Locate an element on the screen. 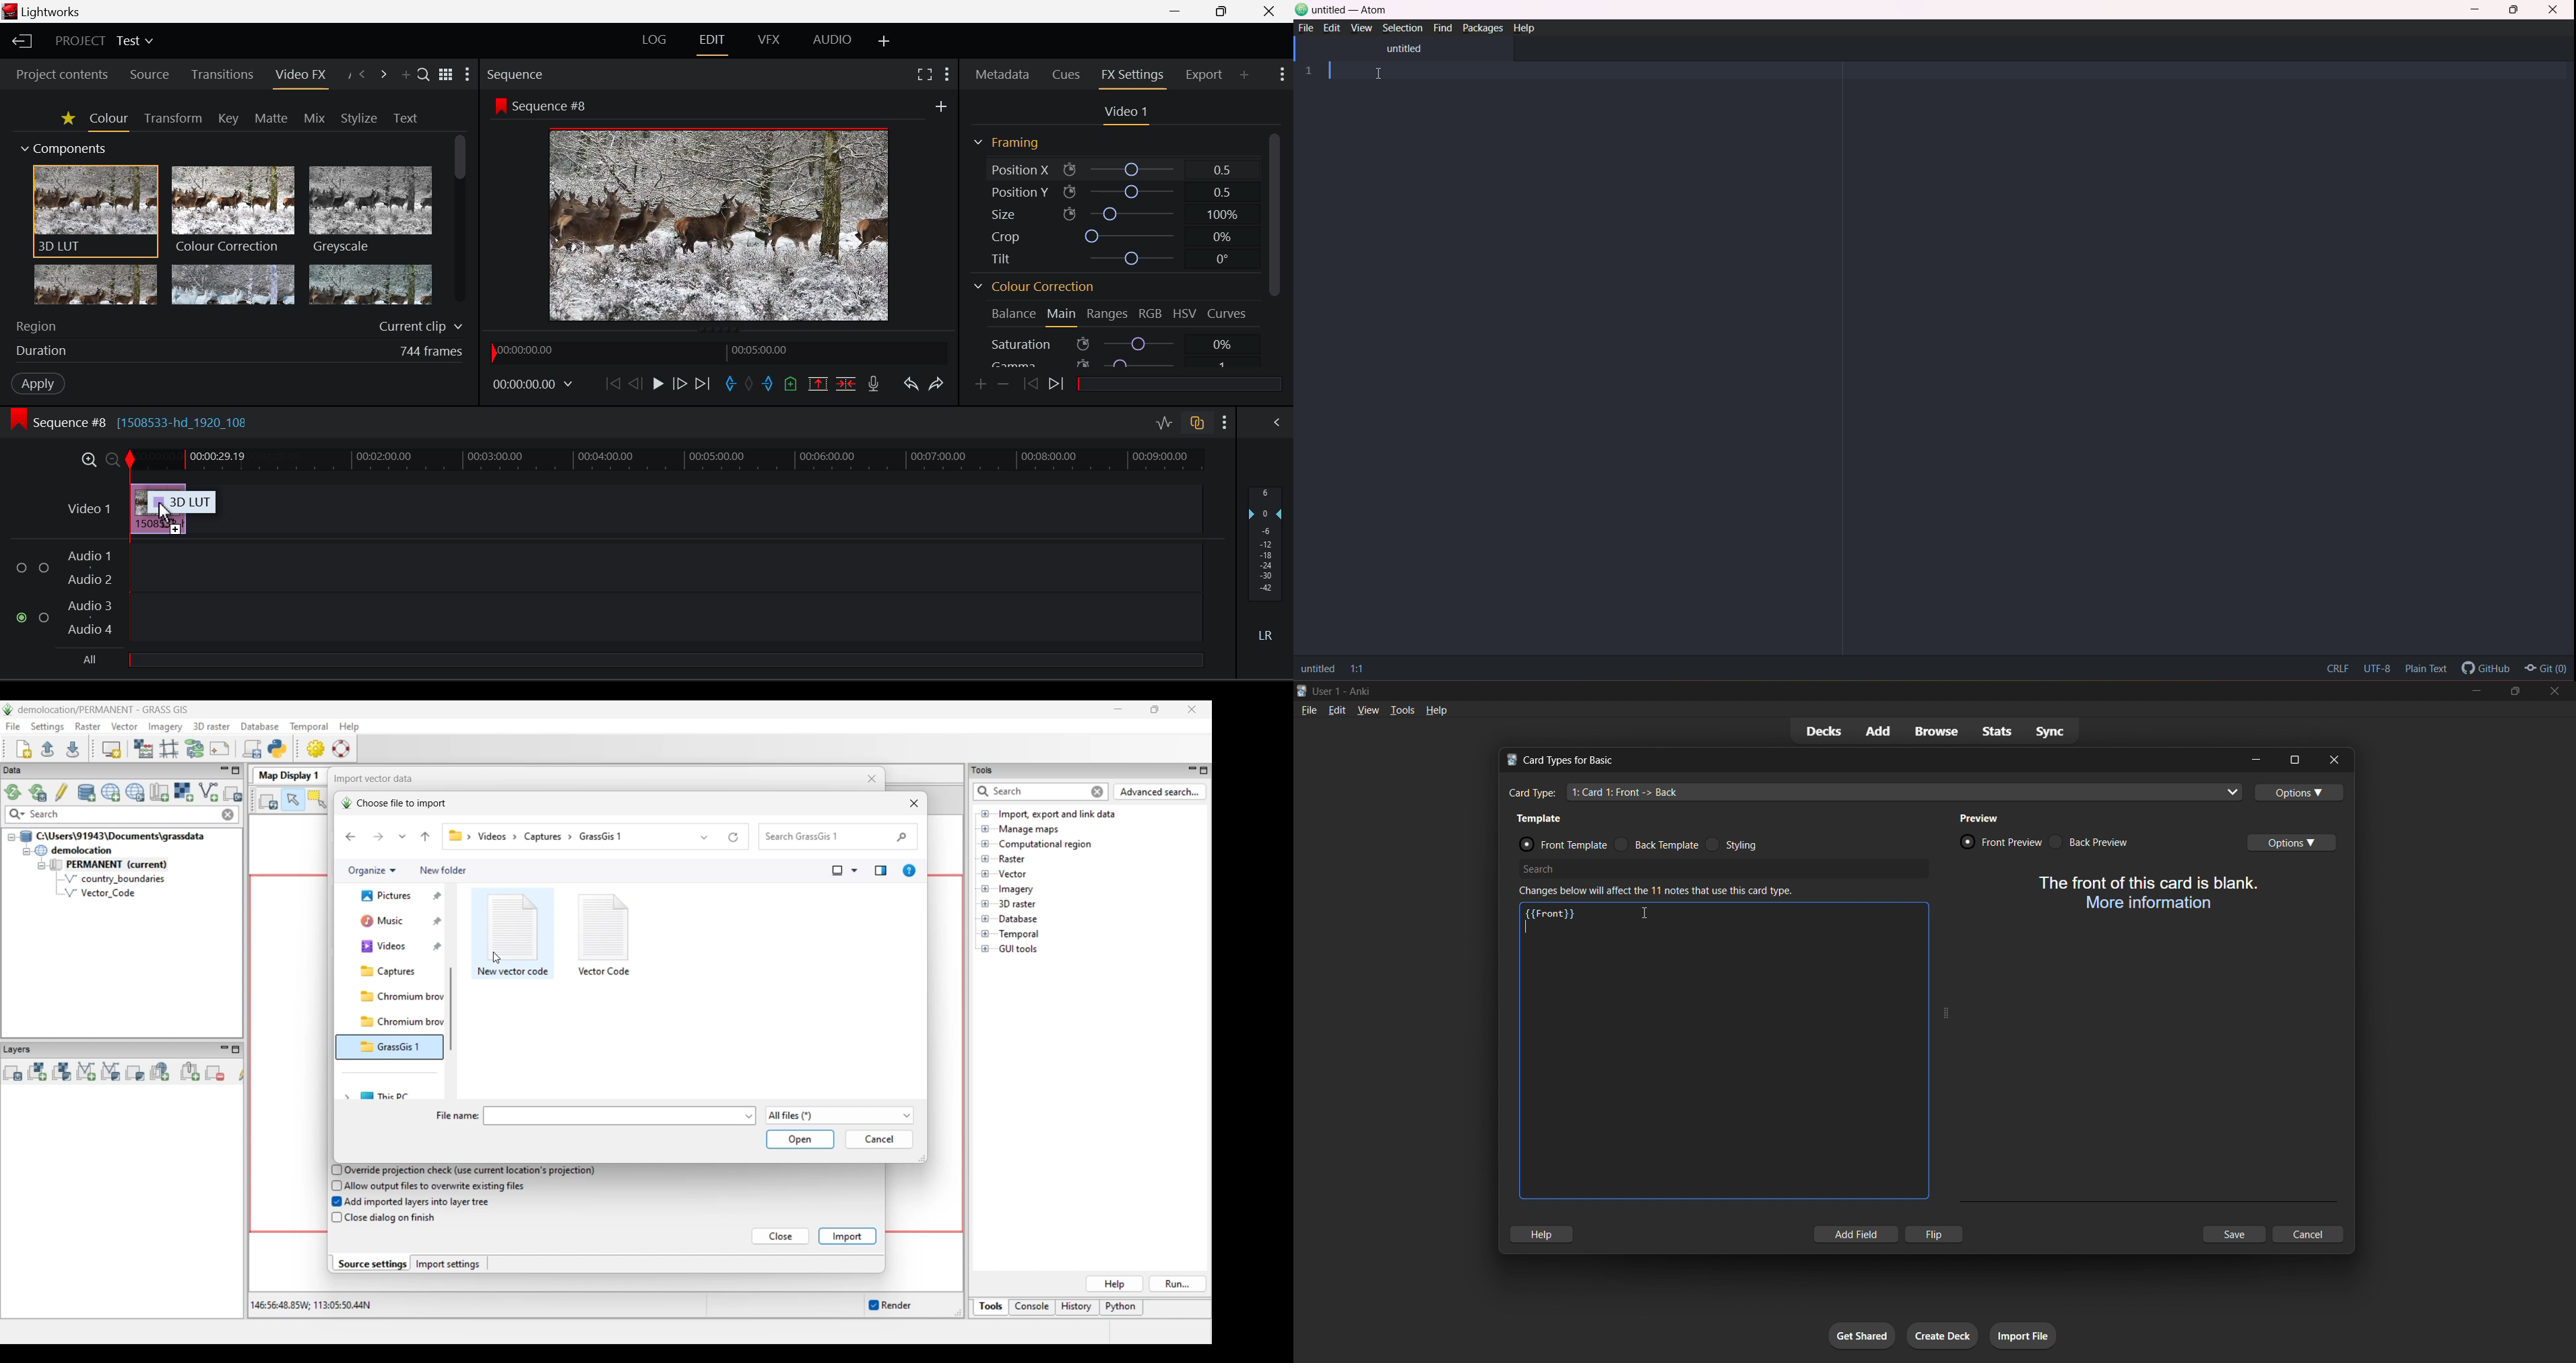 The image size is (2576, 1372). Add Panel is located at coordinates (406, 73).